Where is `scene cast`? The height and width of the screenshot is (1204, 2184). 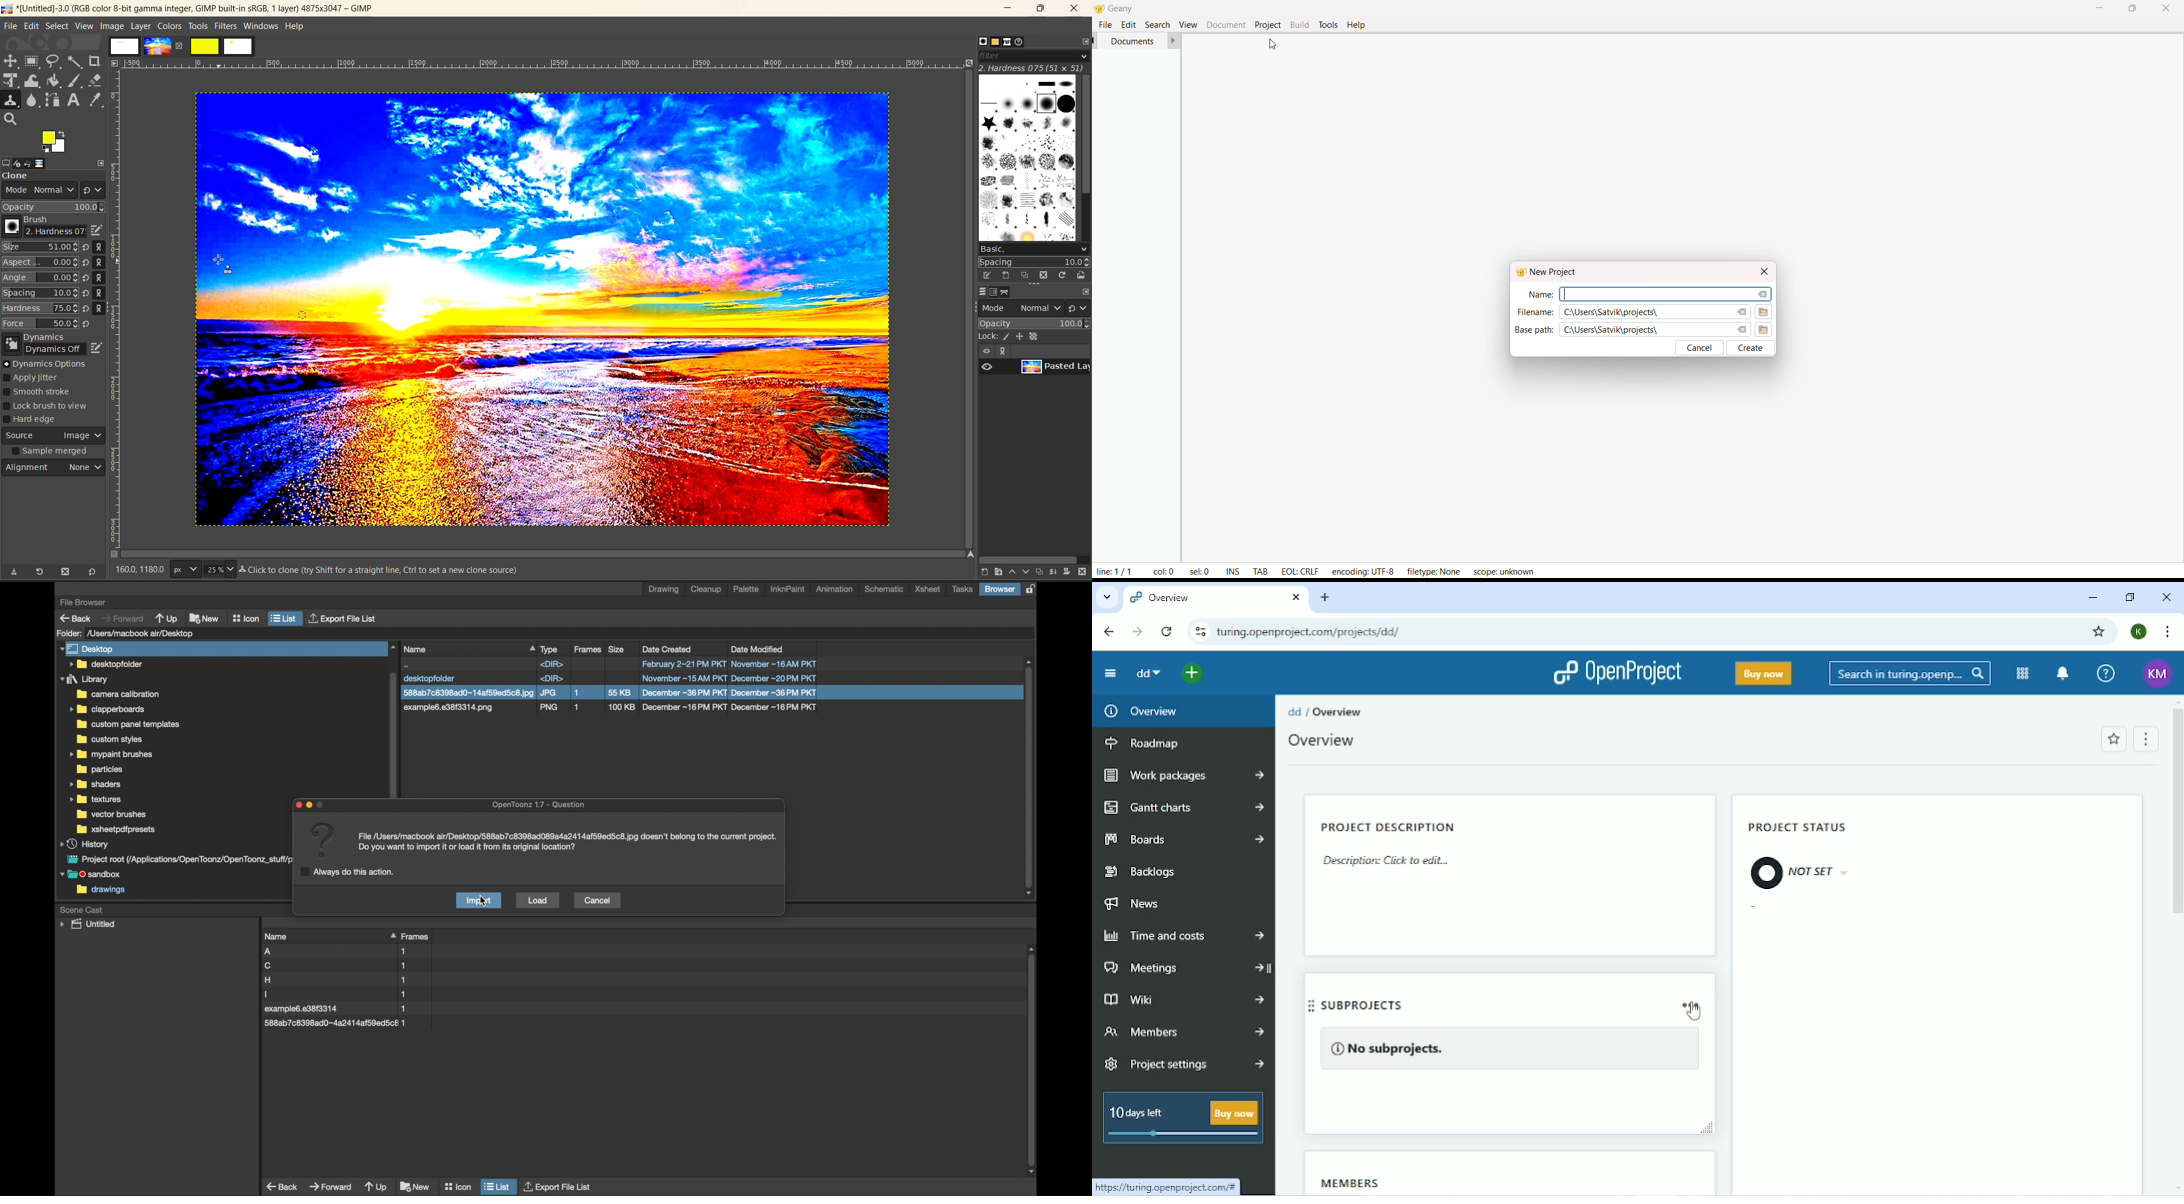
scene cast is located at coordinates (82, 909).